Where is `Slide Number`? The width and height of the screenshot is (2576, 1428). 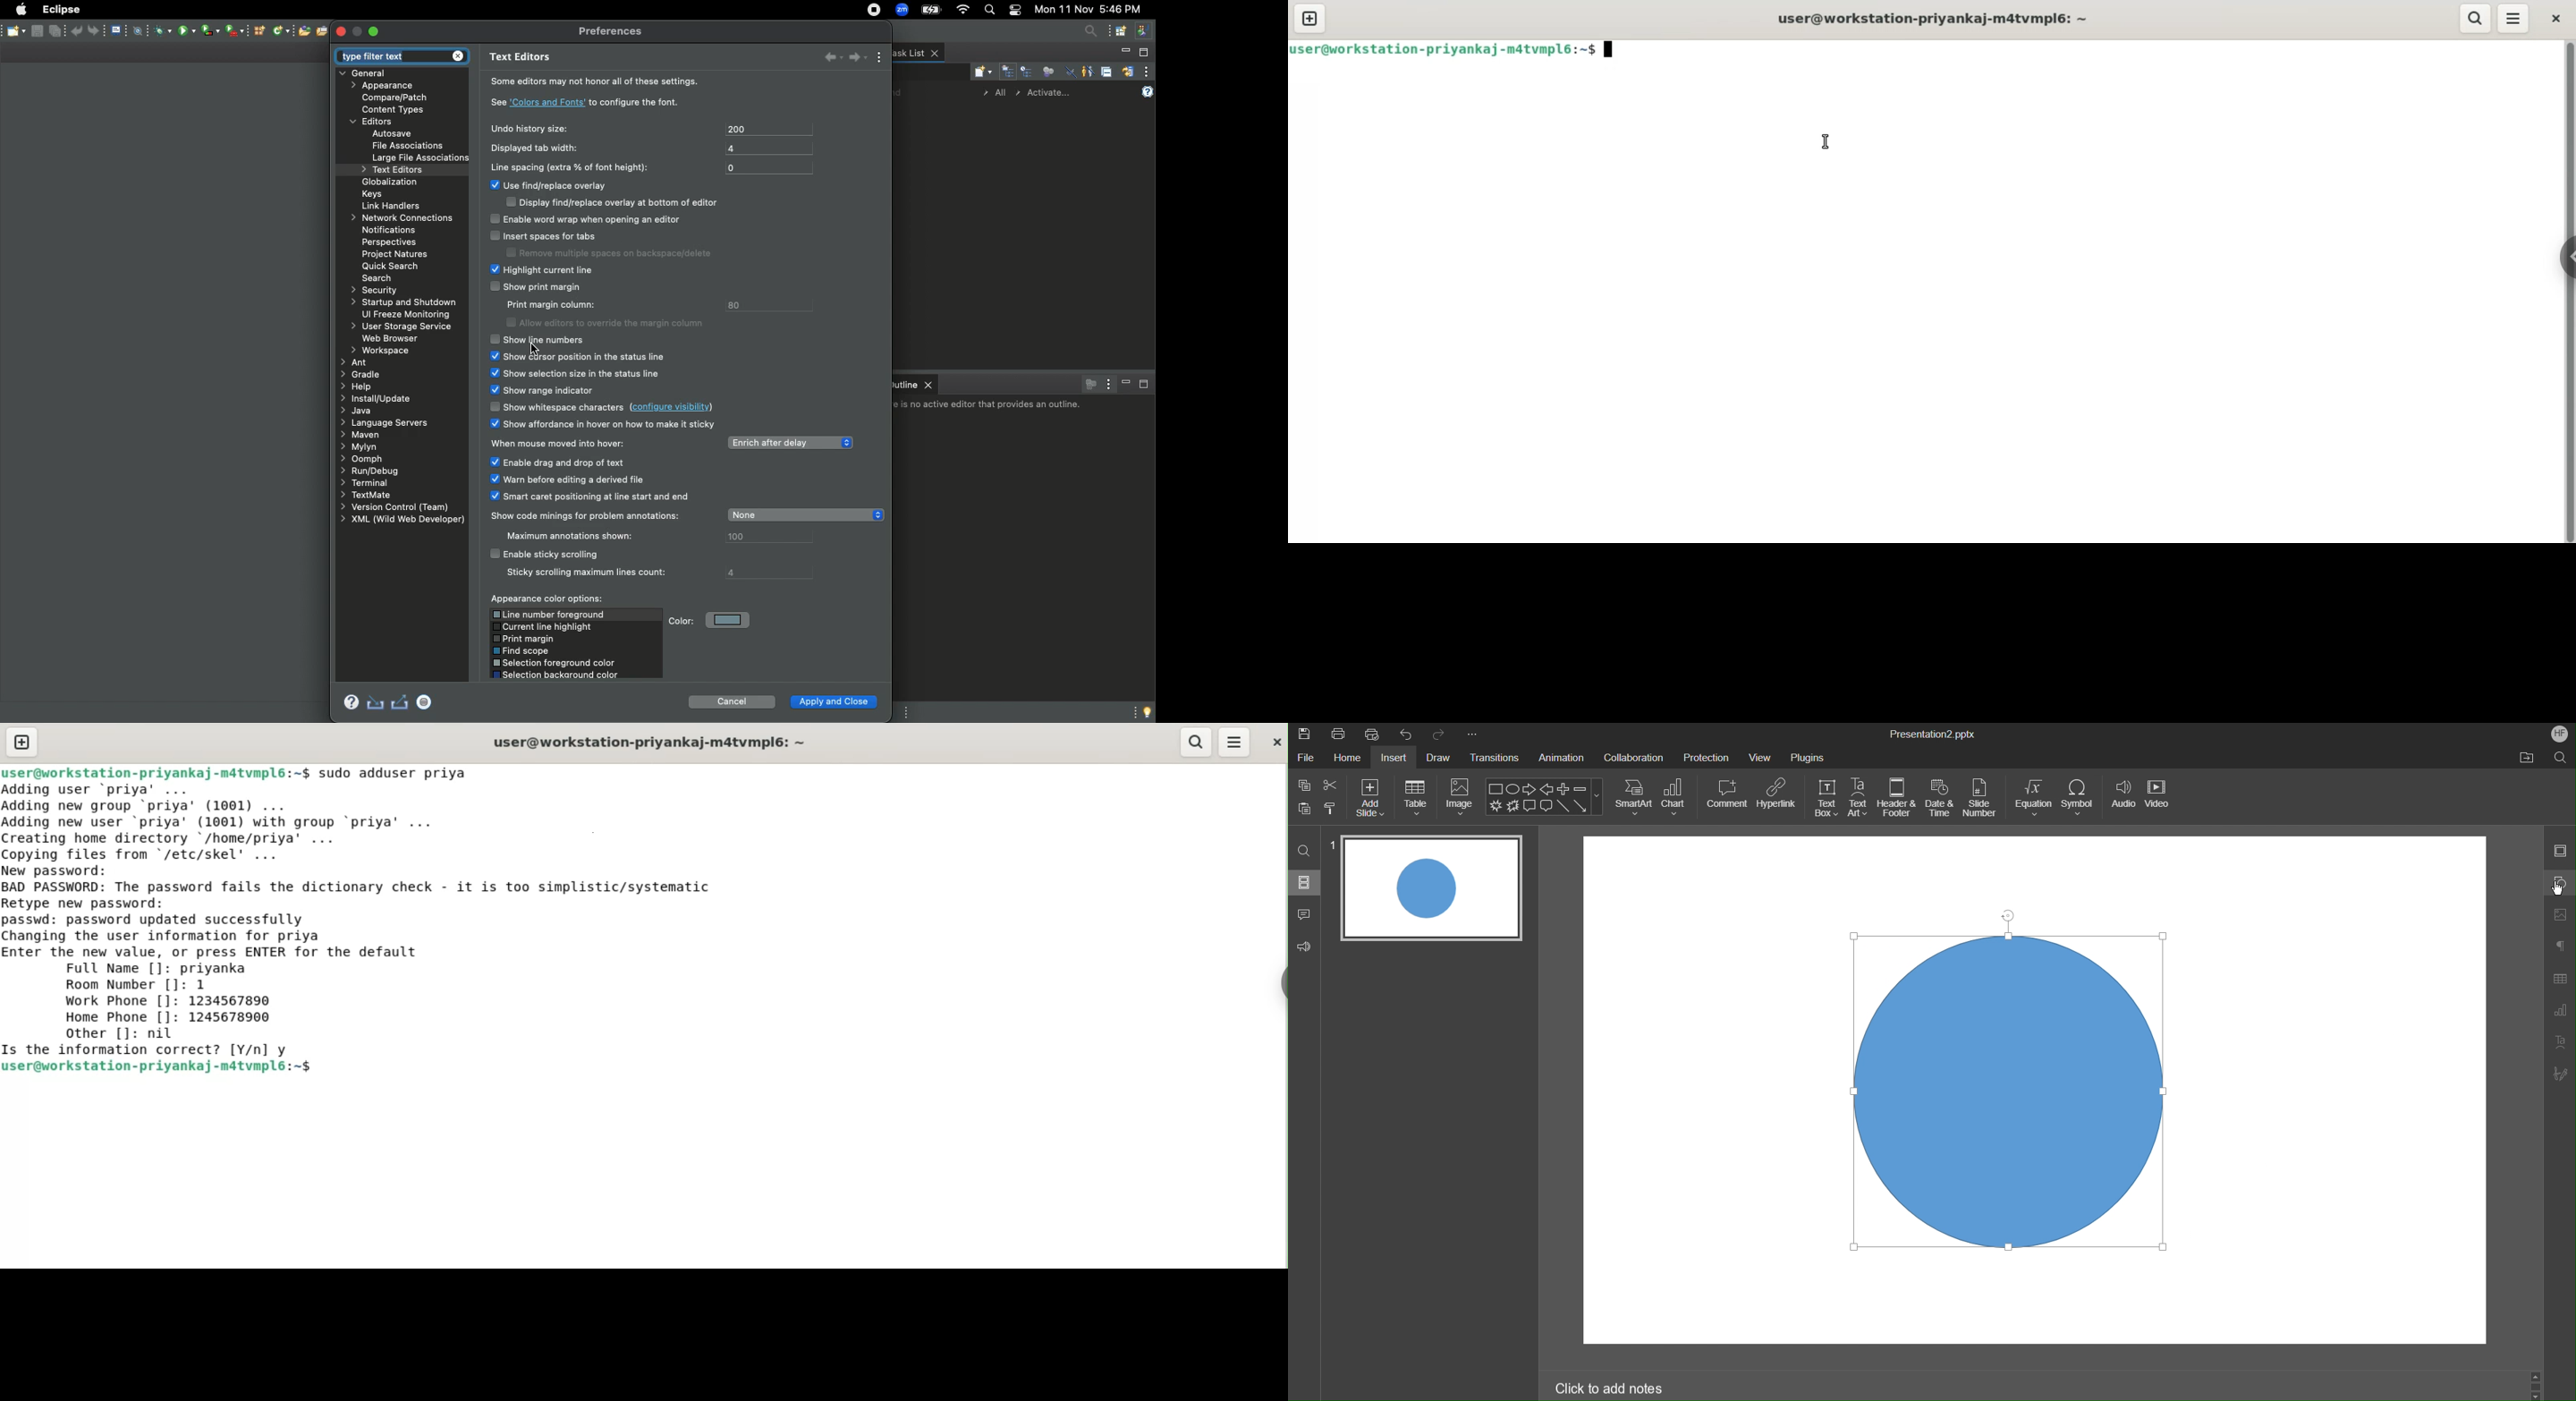
Slide Number is located at coordinates (1982, 799).